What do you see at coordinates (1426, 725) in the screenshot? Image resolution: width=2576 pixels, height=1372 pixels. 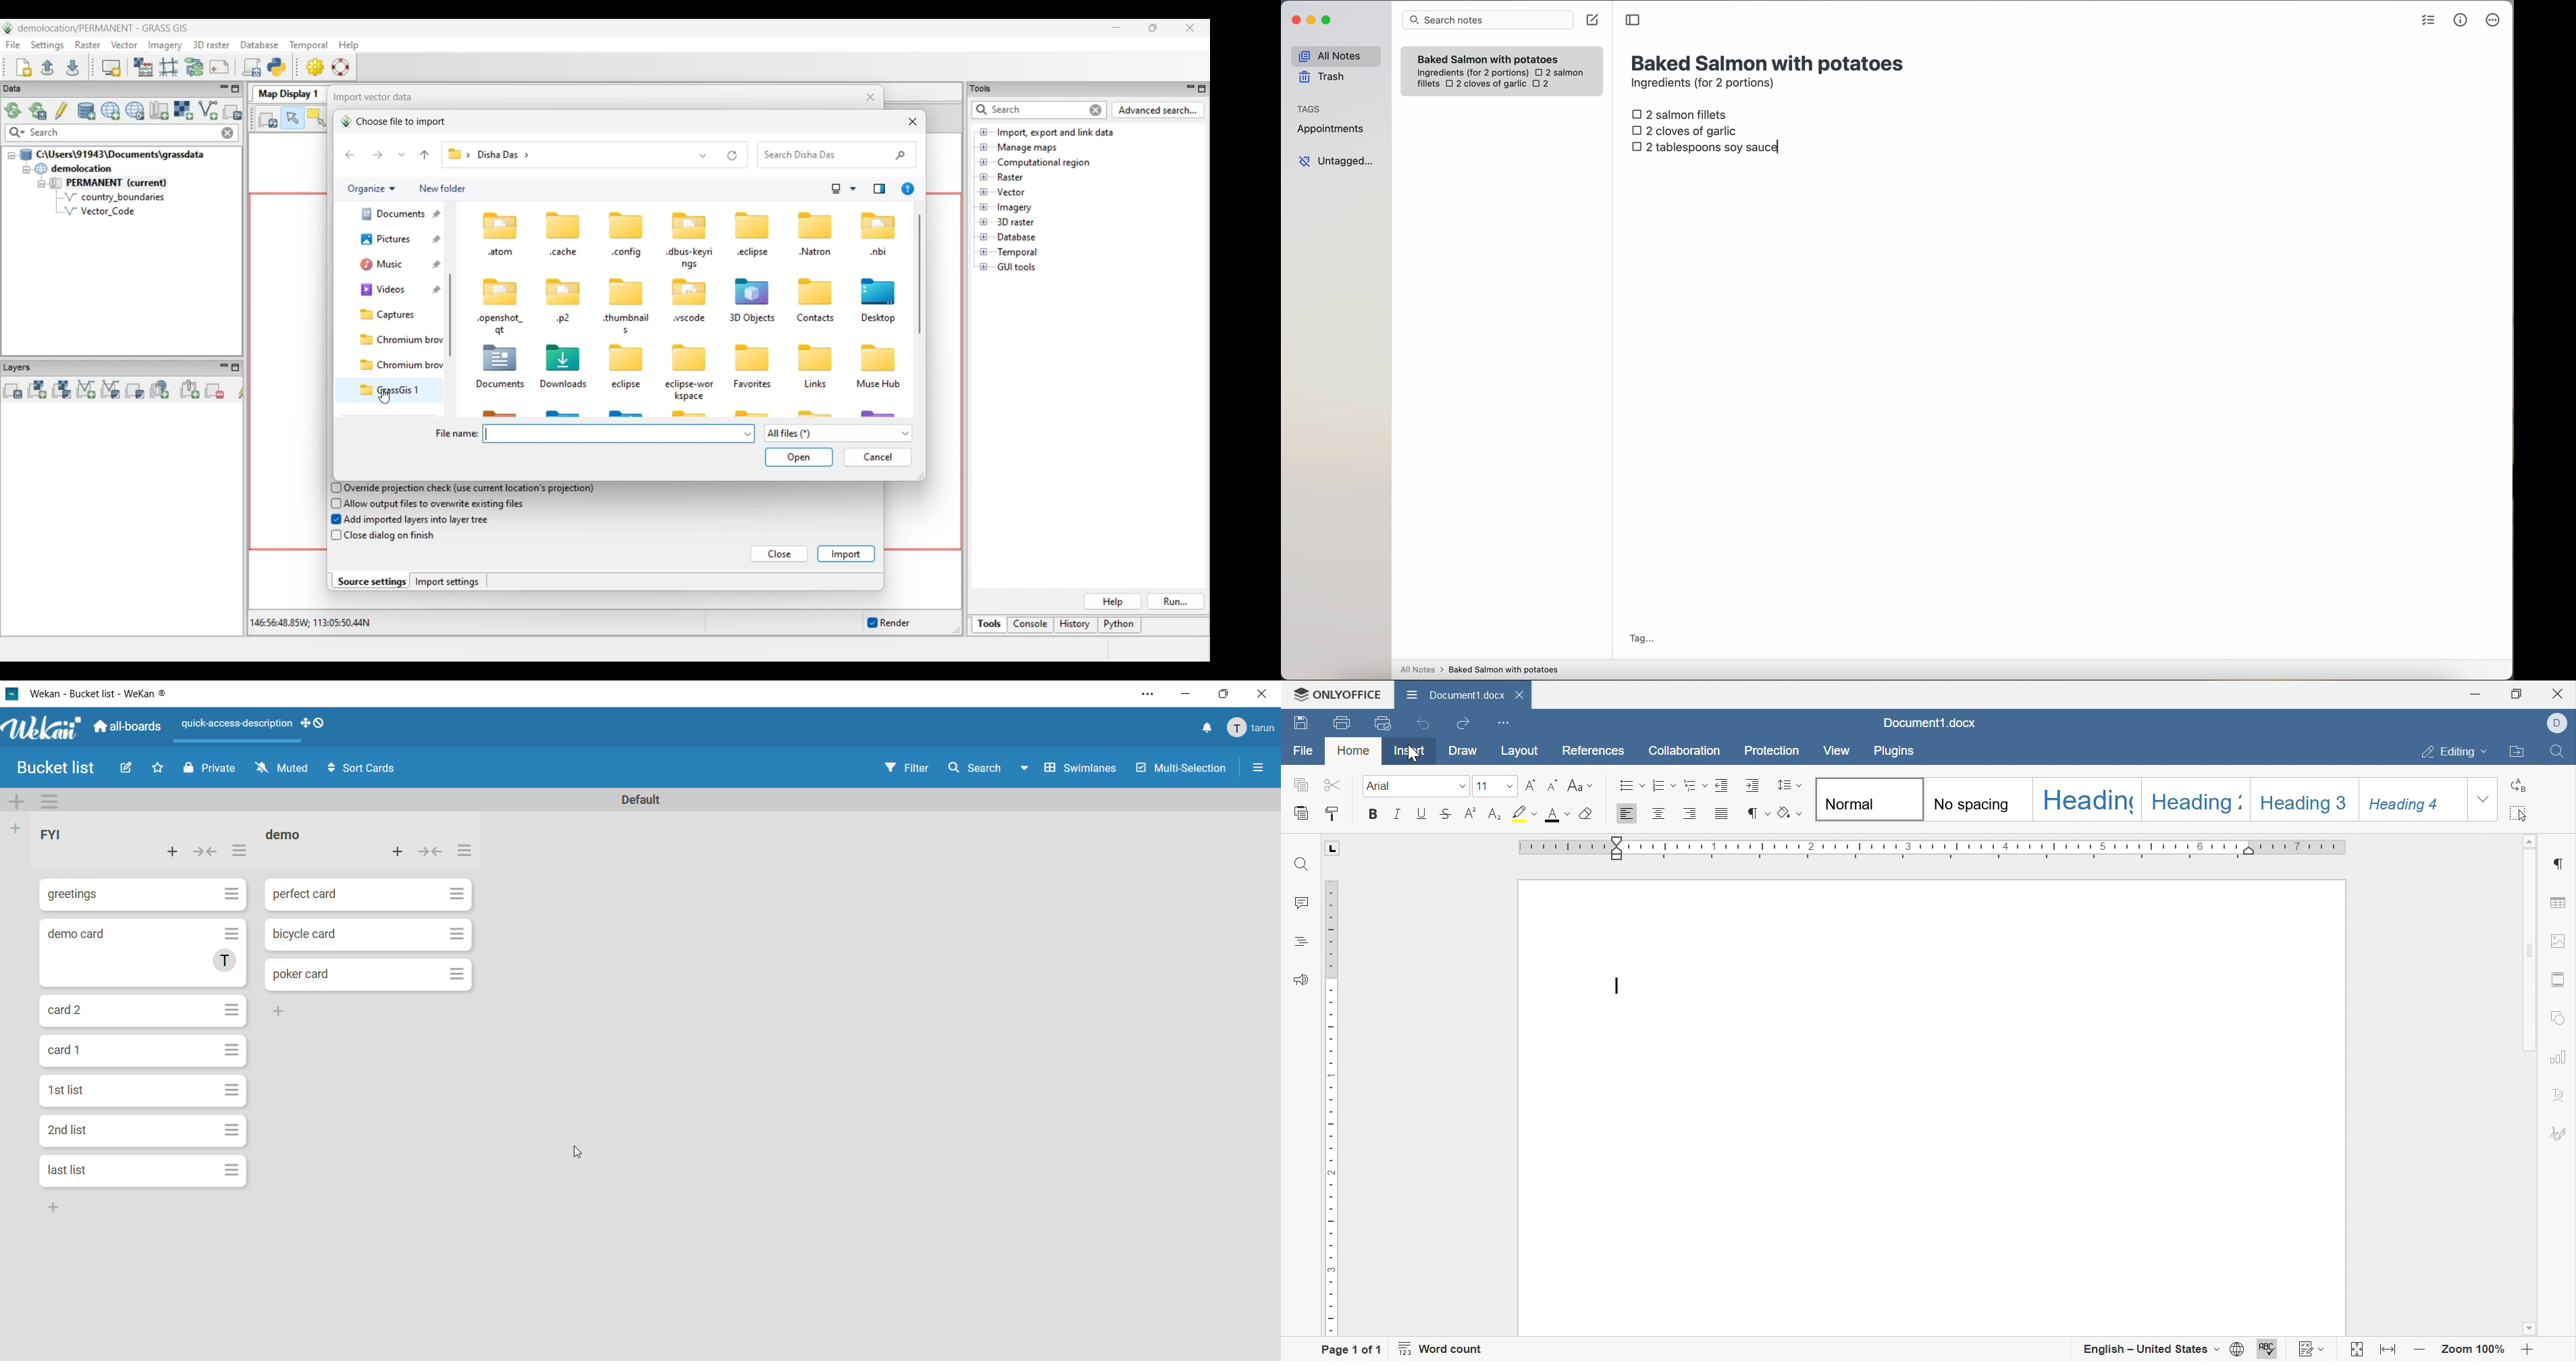 I see `Undo` at bounding box center [1426, 725].